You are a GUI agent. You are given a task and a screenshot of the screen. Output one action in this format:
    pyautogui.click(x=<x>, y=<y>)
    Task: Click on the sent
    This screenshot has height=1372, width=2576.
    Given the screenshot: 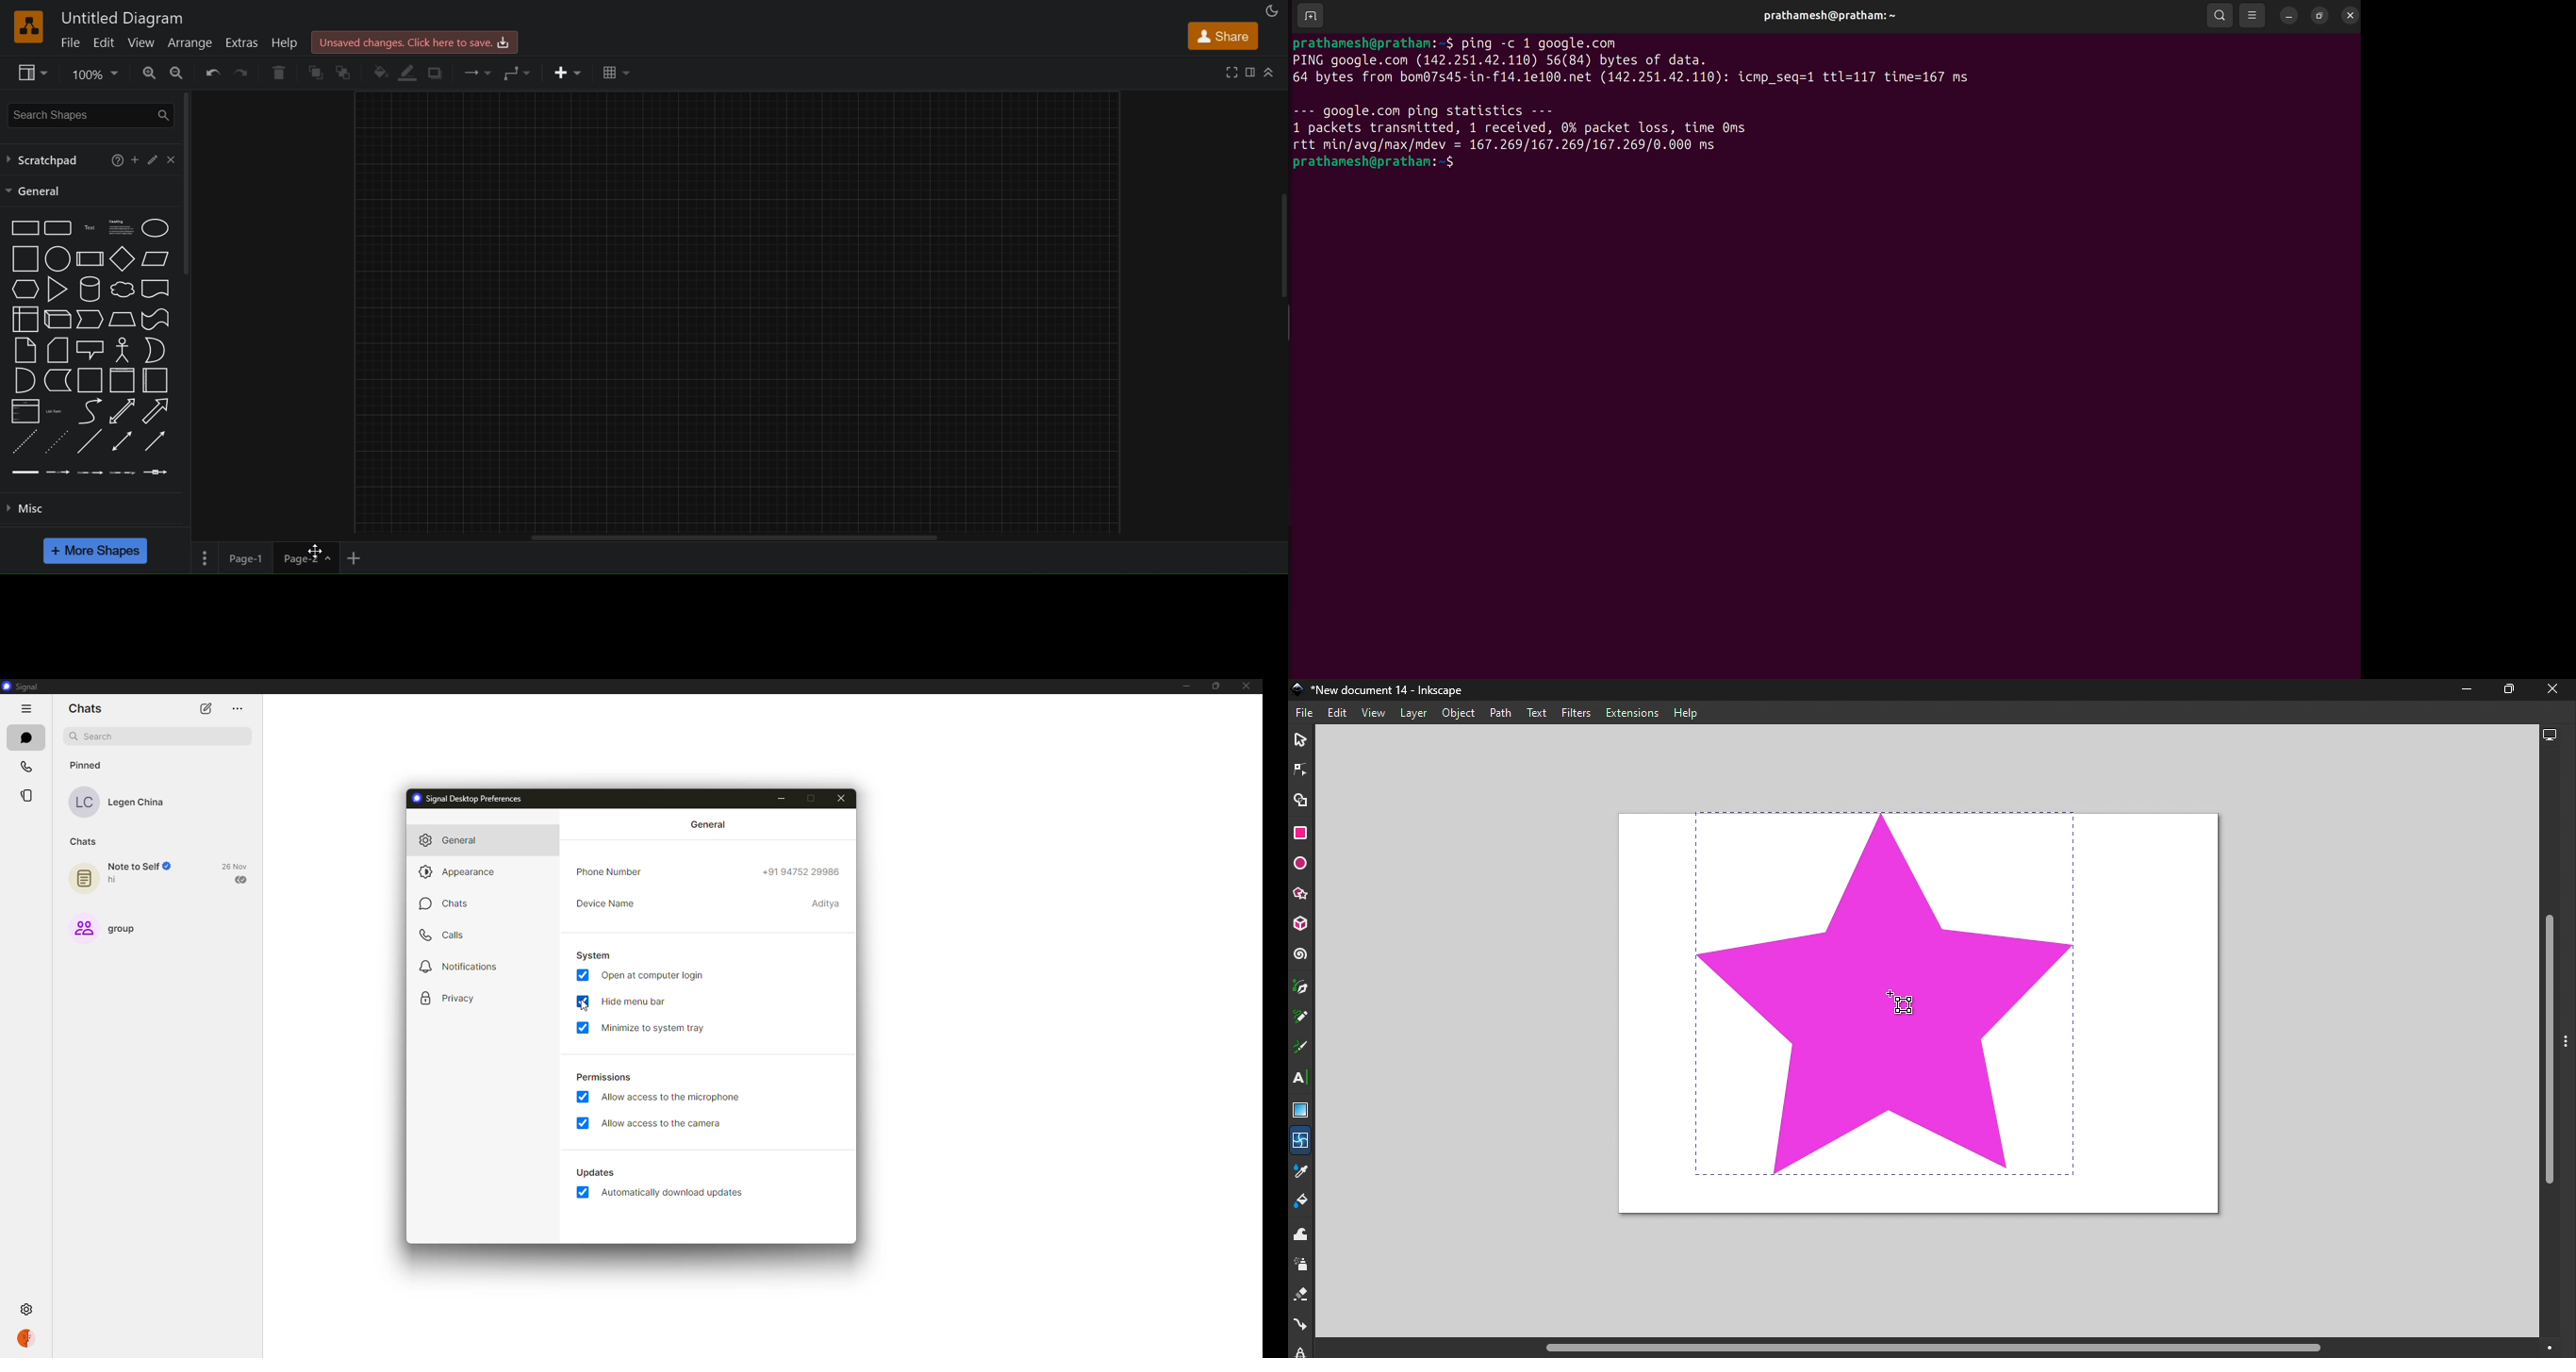 What is the action you would take?
    pyautogui.click(x=242, y=880)
    